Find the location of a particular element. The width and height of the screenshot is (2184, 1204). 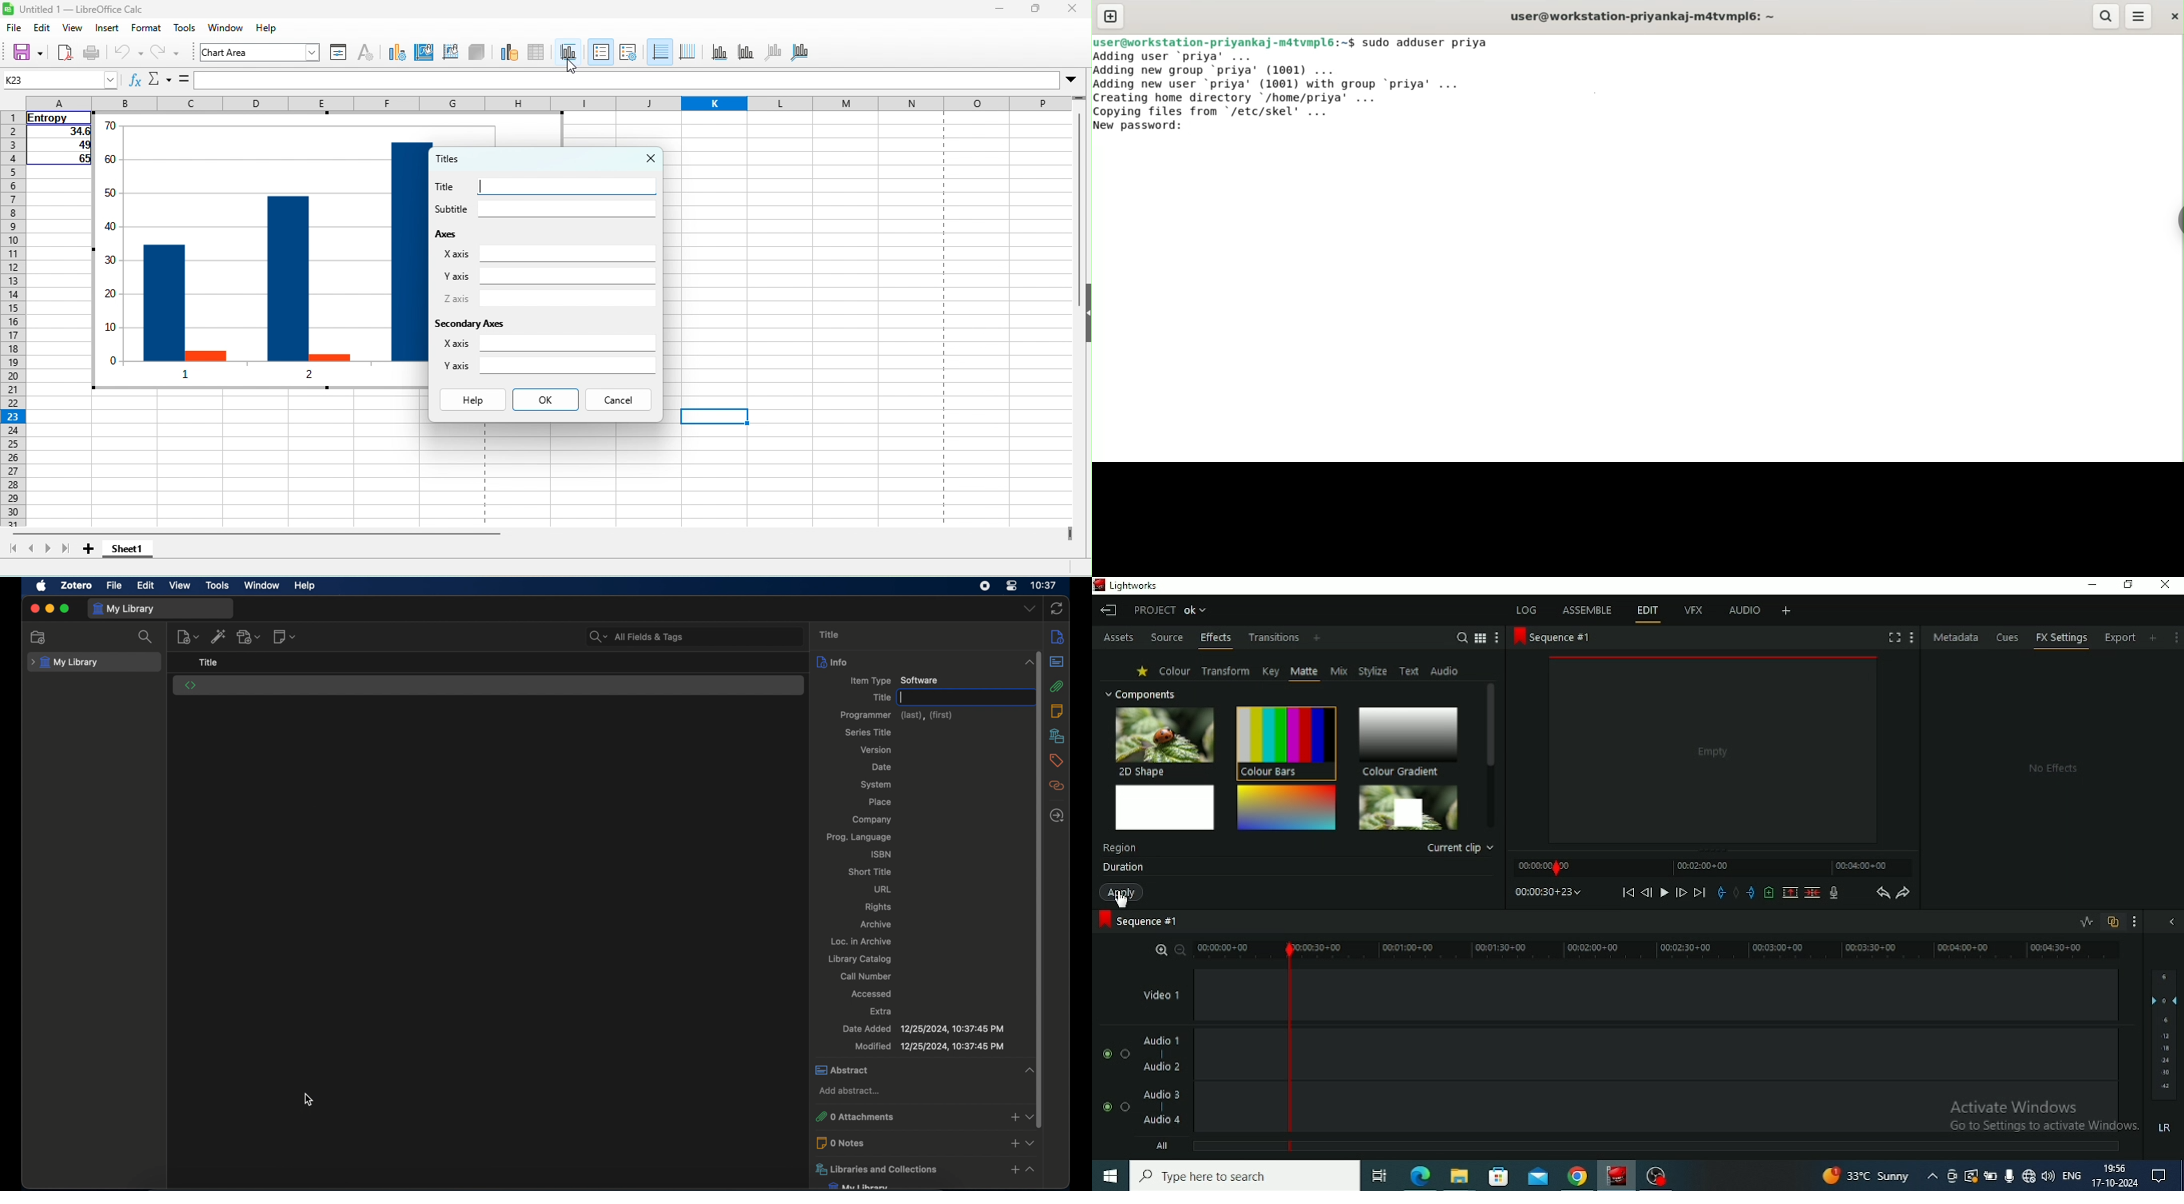

Delete is located at coordinates (1812, 892).